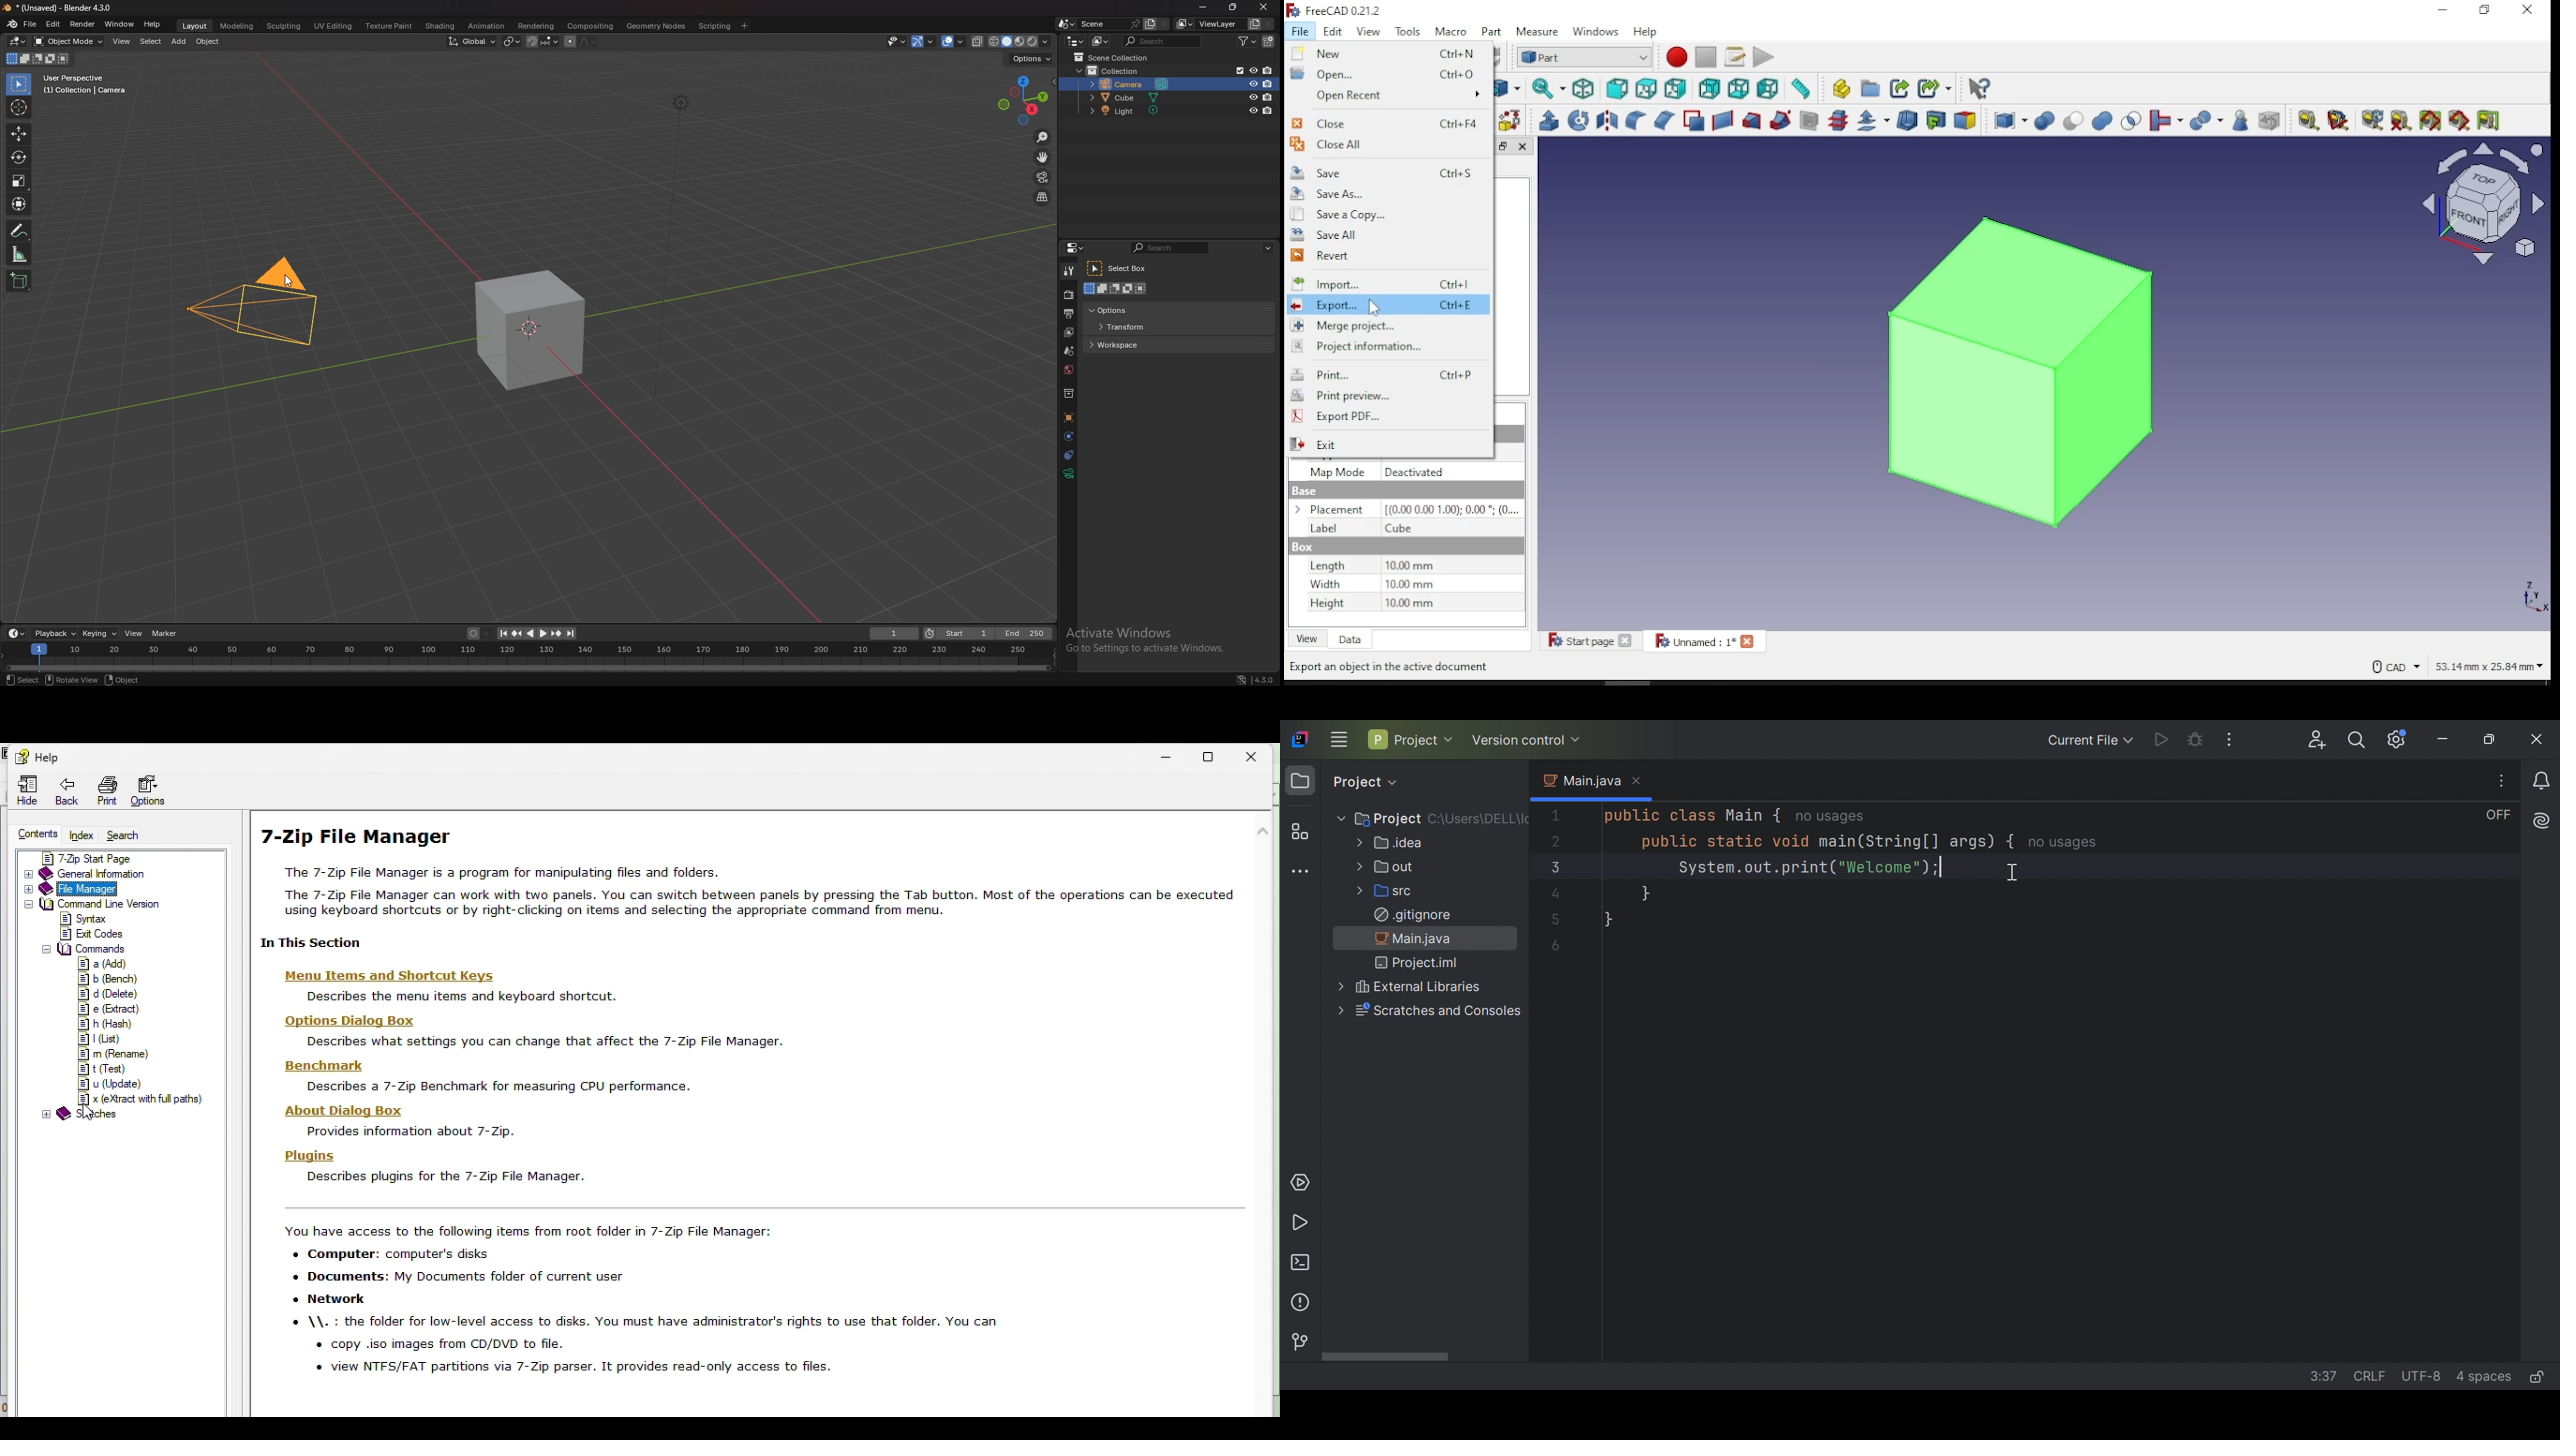 Image resolution: width=2576 pixels, height=1456 pixels. What do you see at coordinates (115, 1053) in the screenshot?
I see `m (Rename)` at bounding box center [115, 1053].